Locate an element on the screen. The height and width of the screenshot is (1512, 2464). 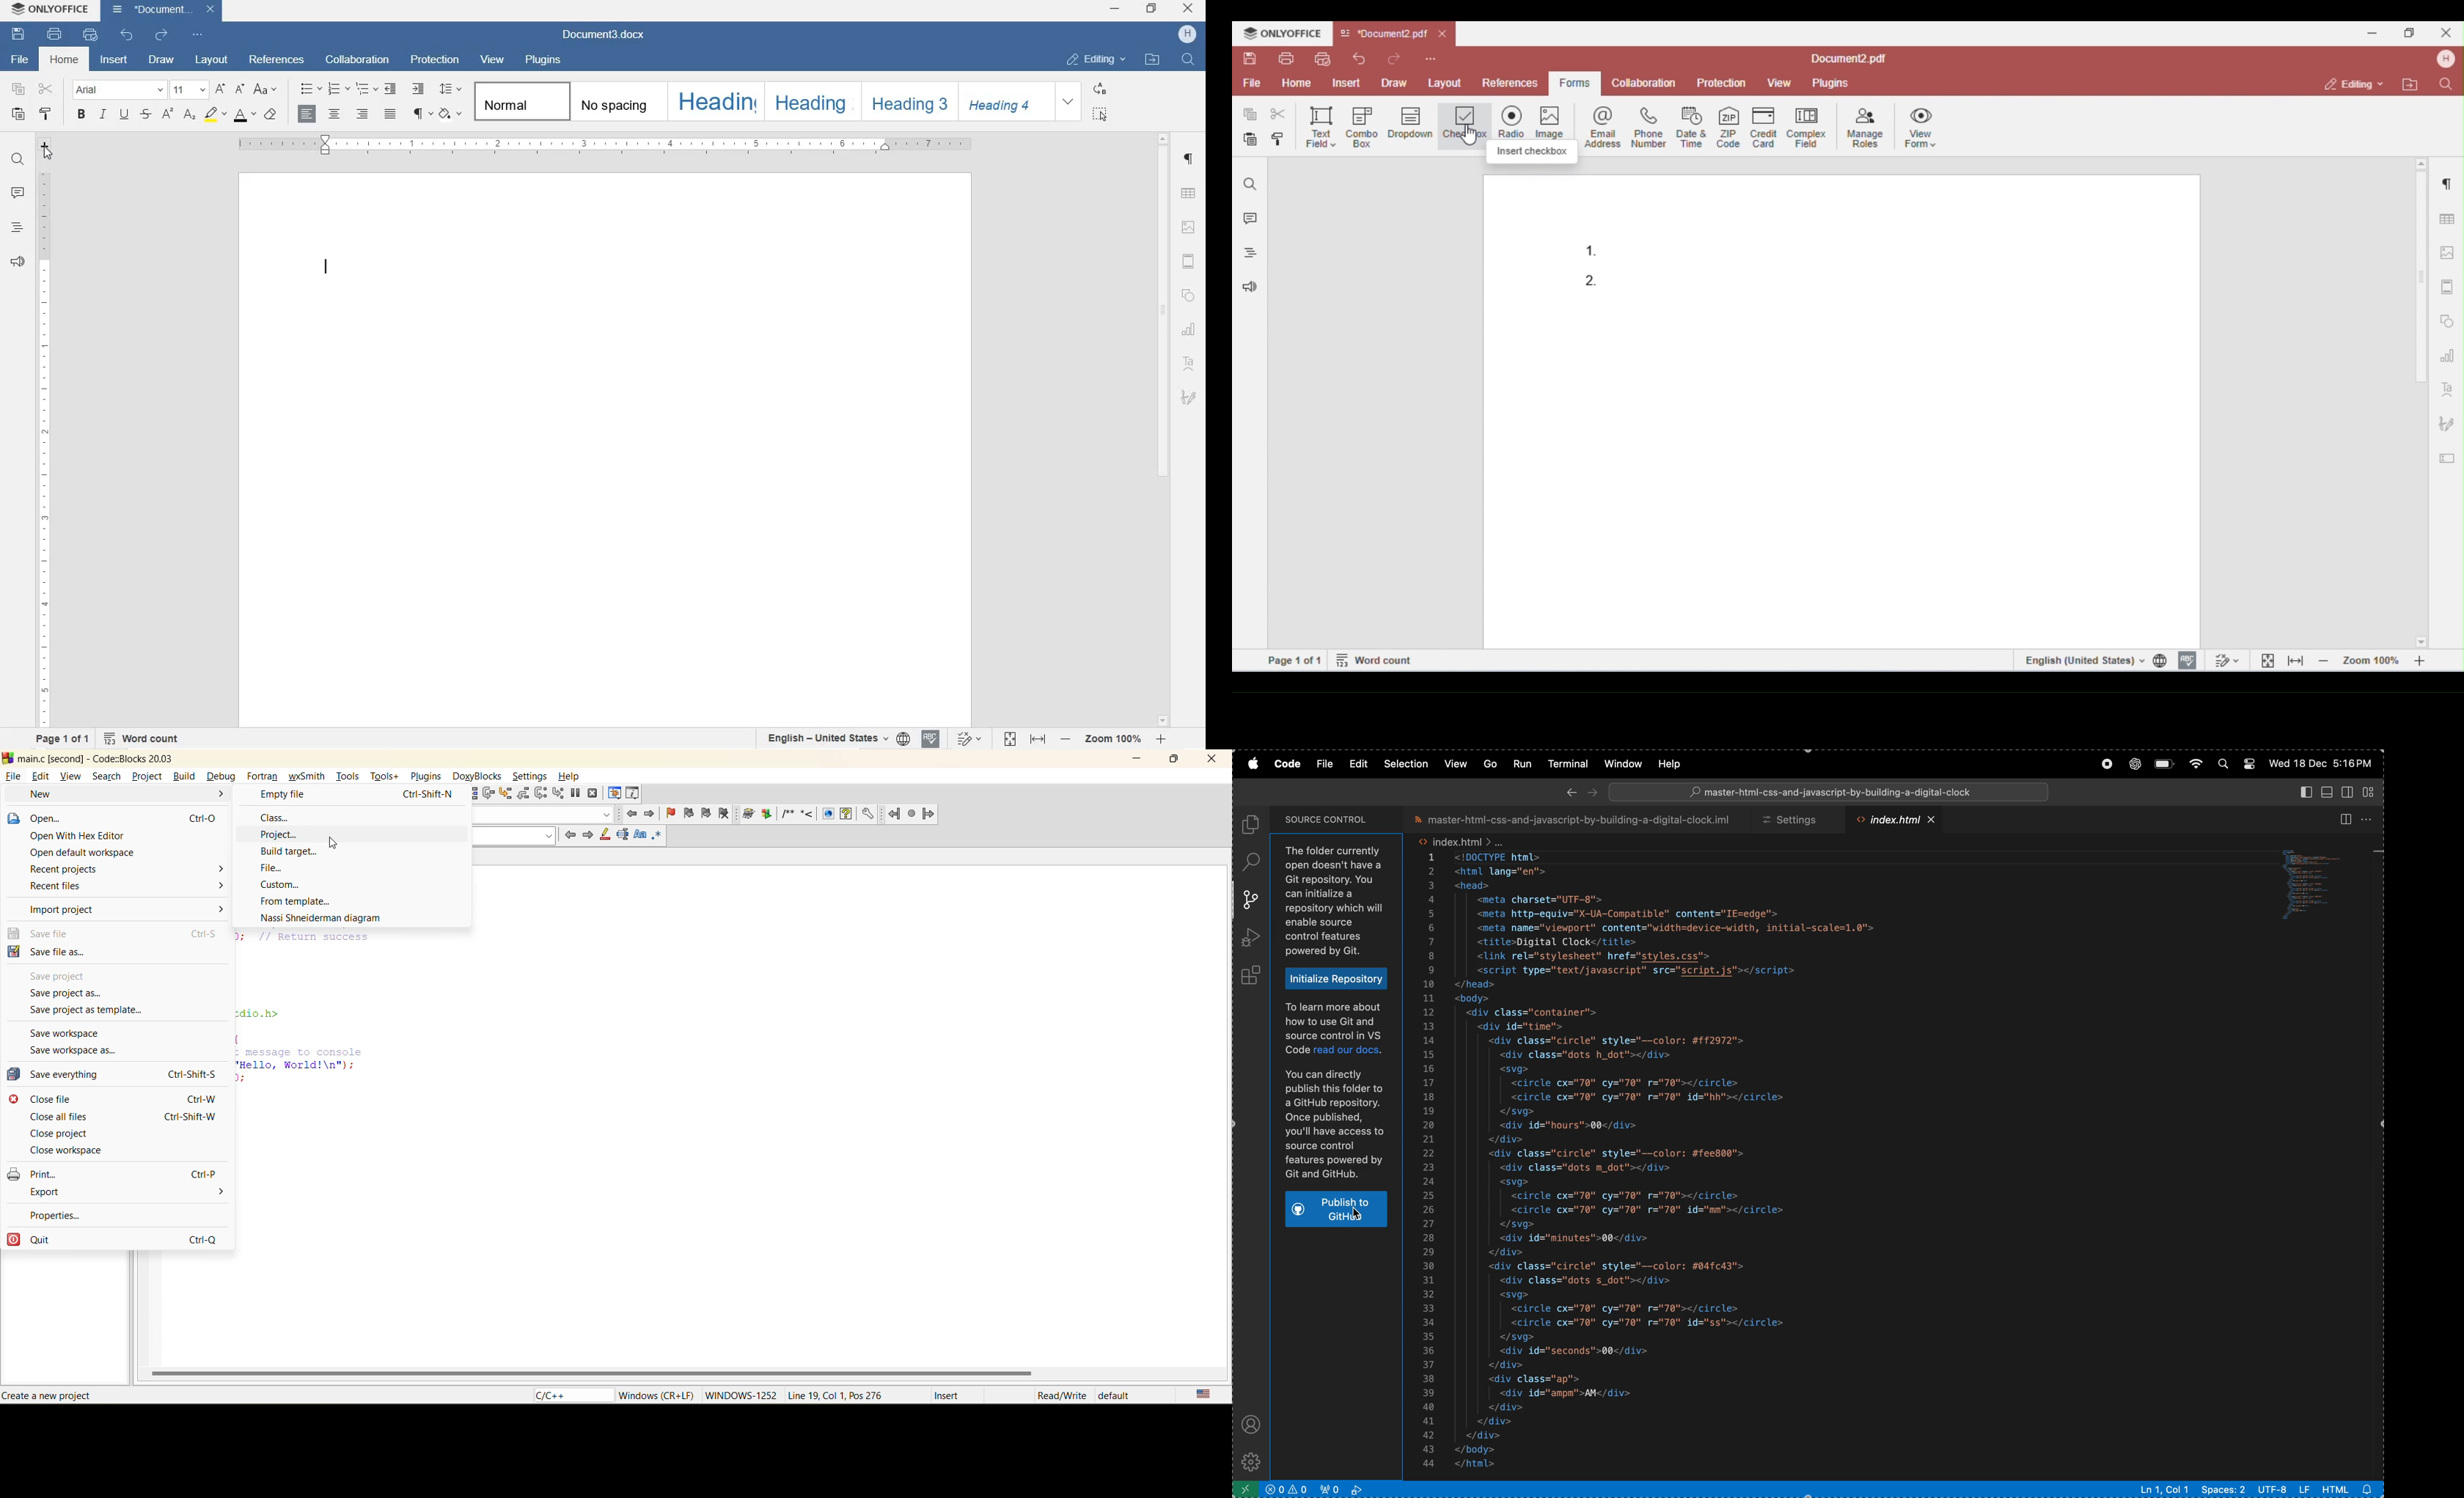
debug is located at coordinates (221, 776).